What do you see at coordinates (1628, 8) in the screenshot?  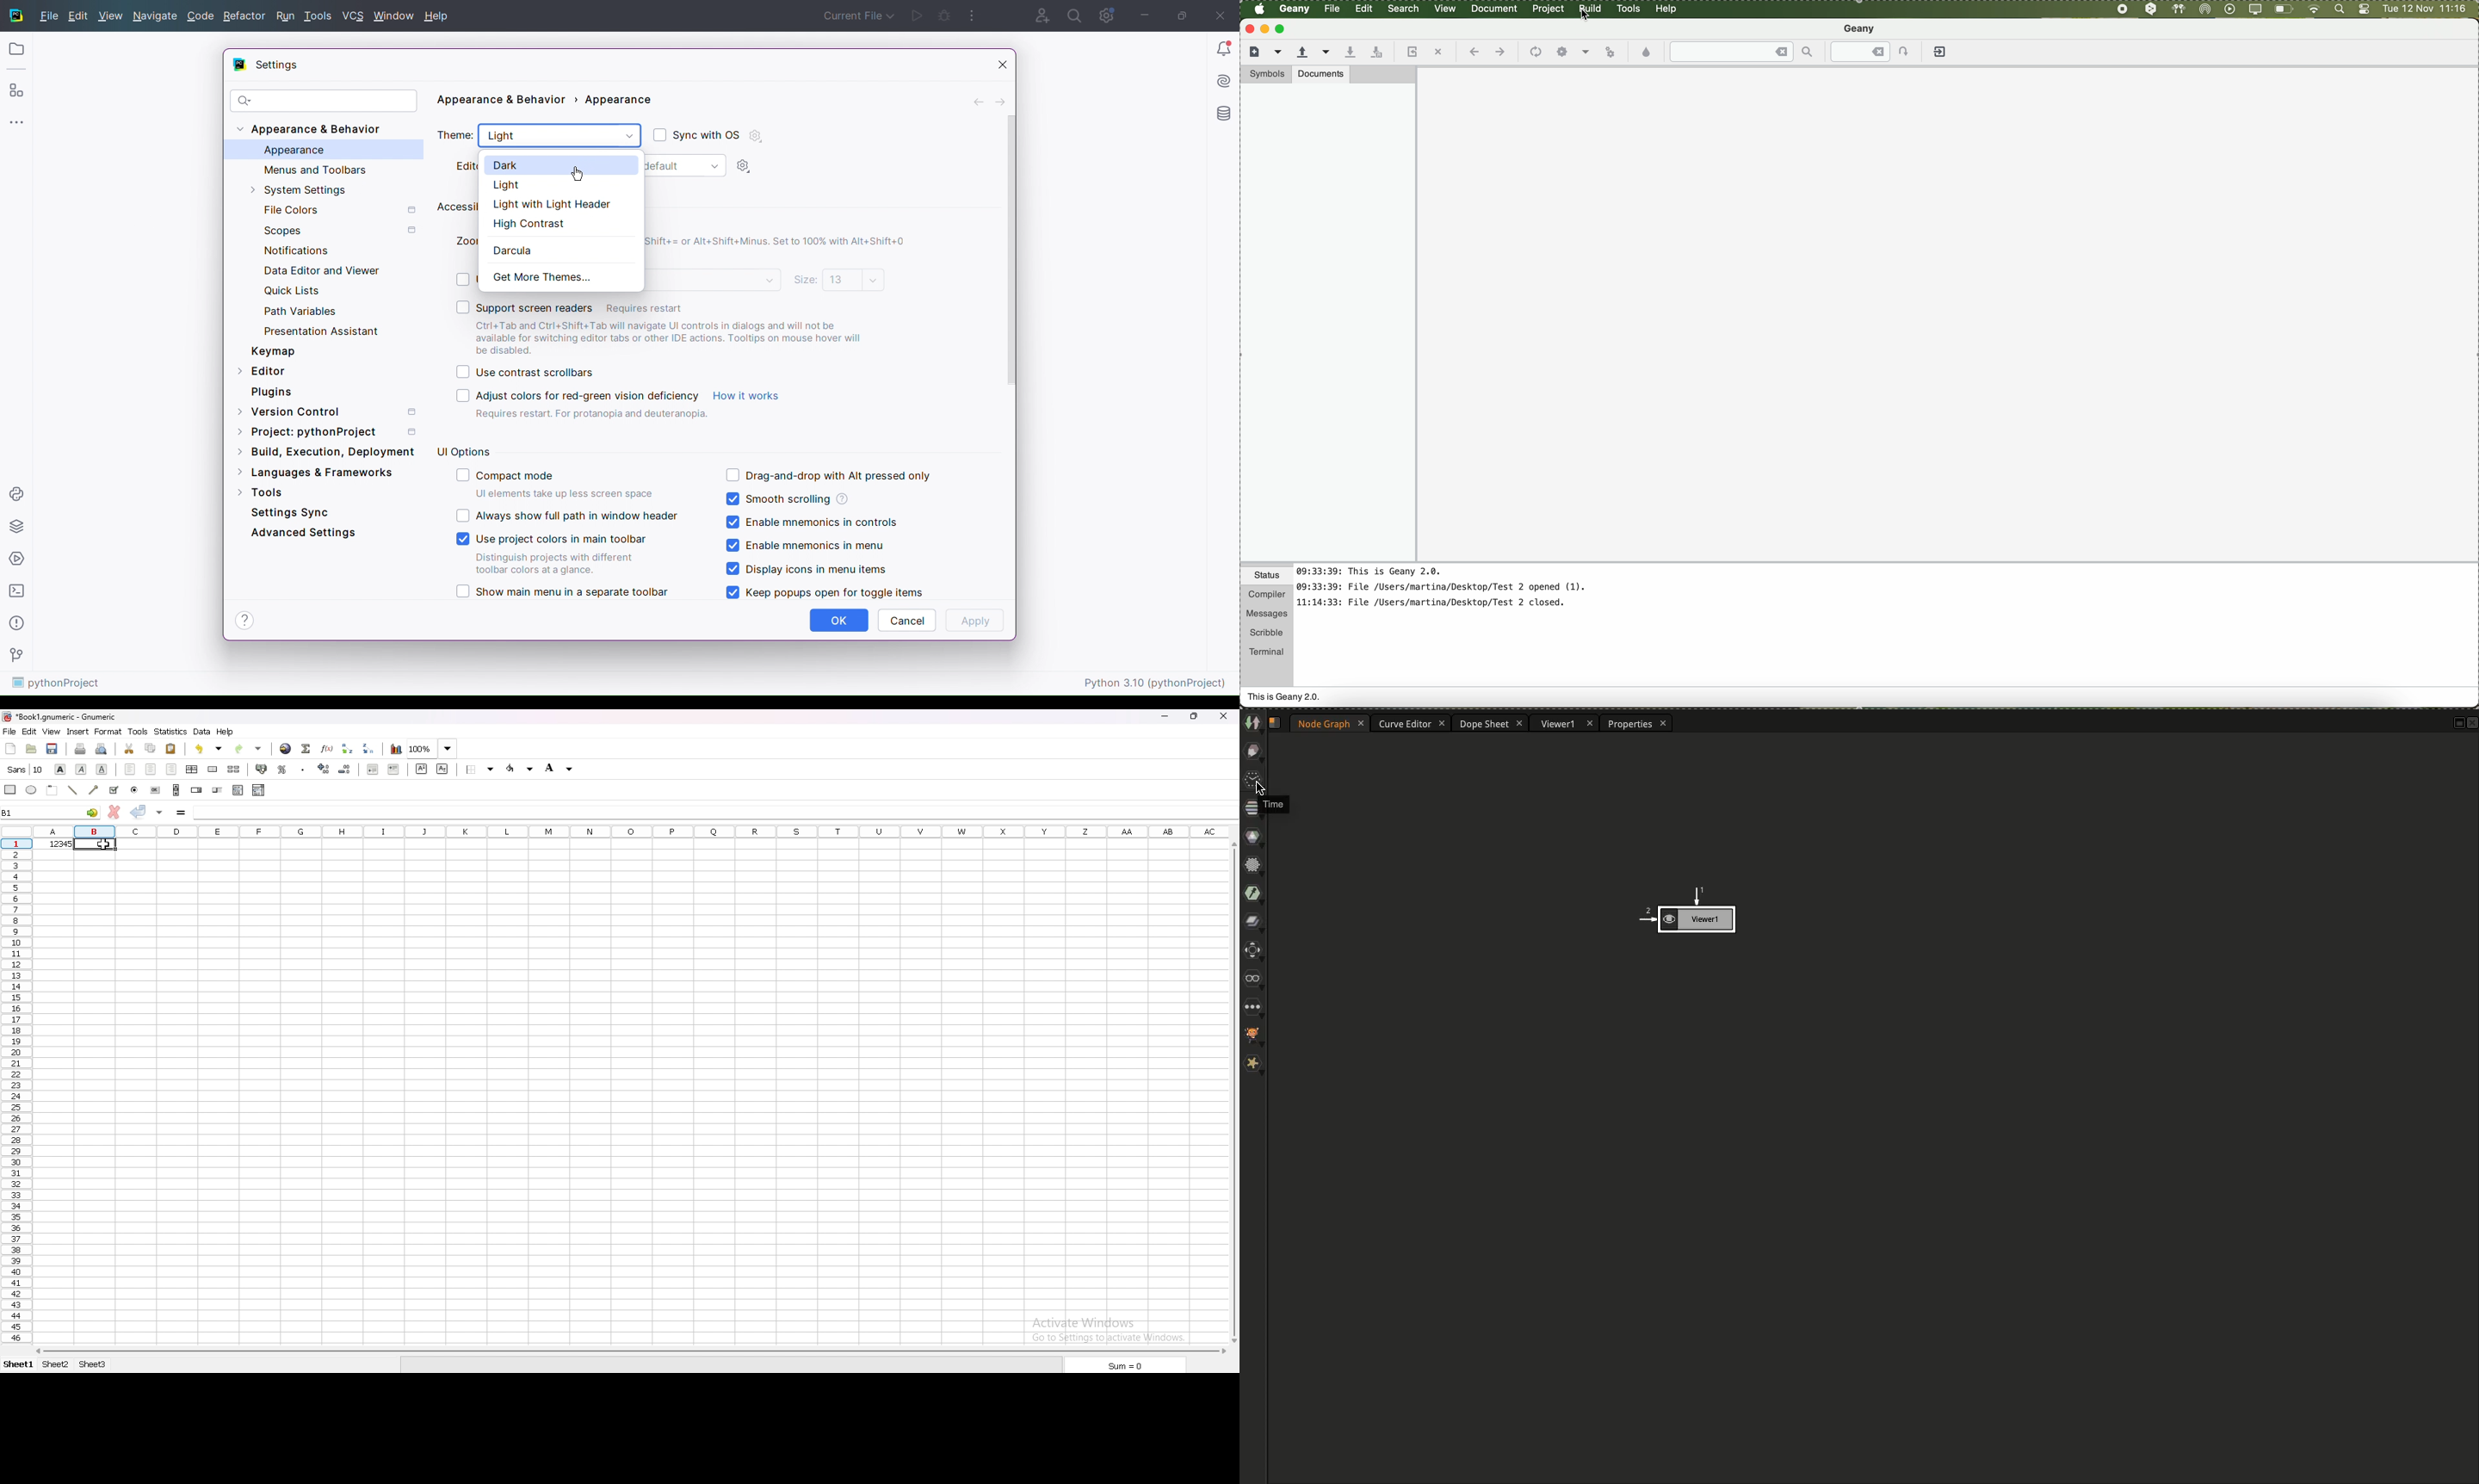 I see `tools` at bounding box center [1628, 8].